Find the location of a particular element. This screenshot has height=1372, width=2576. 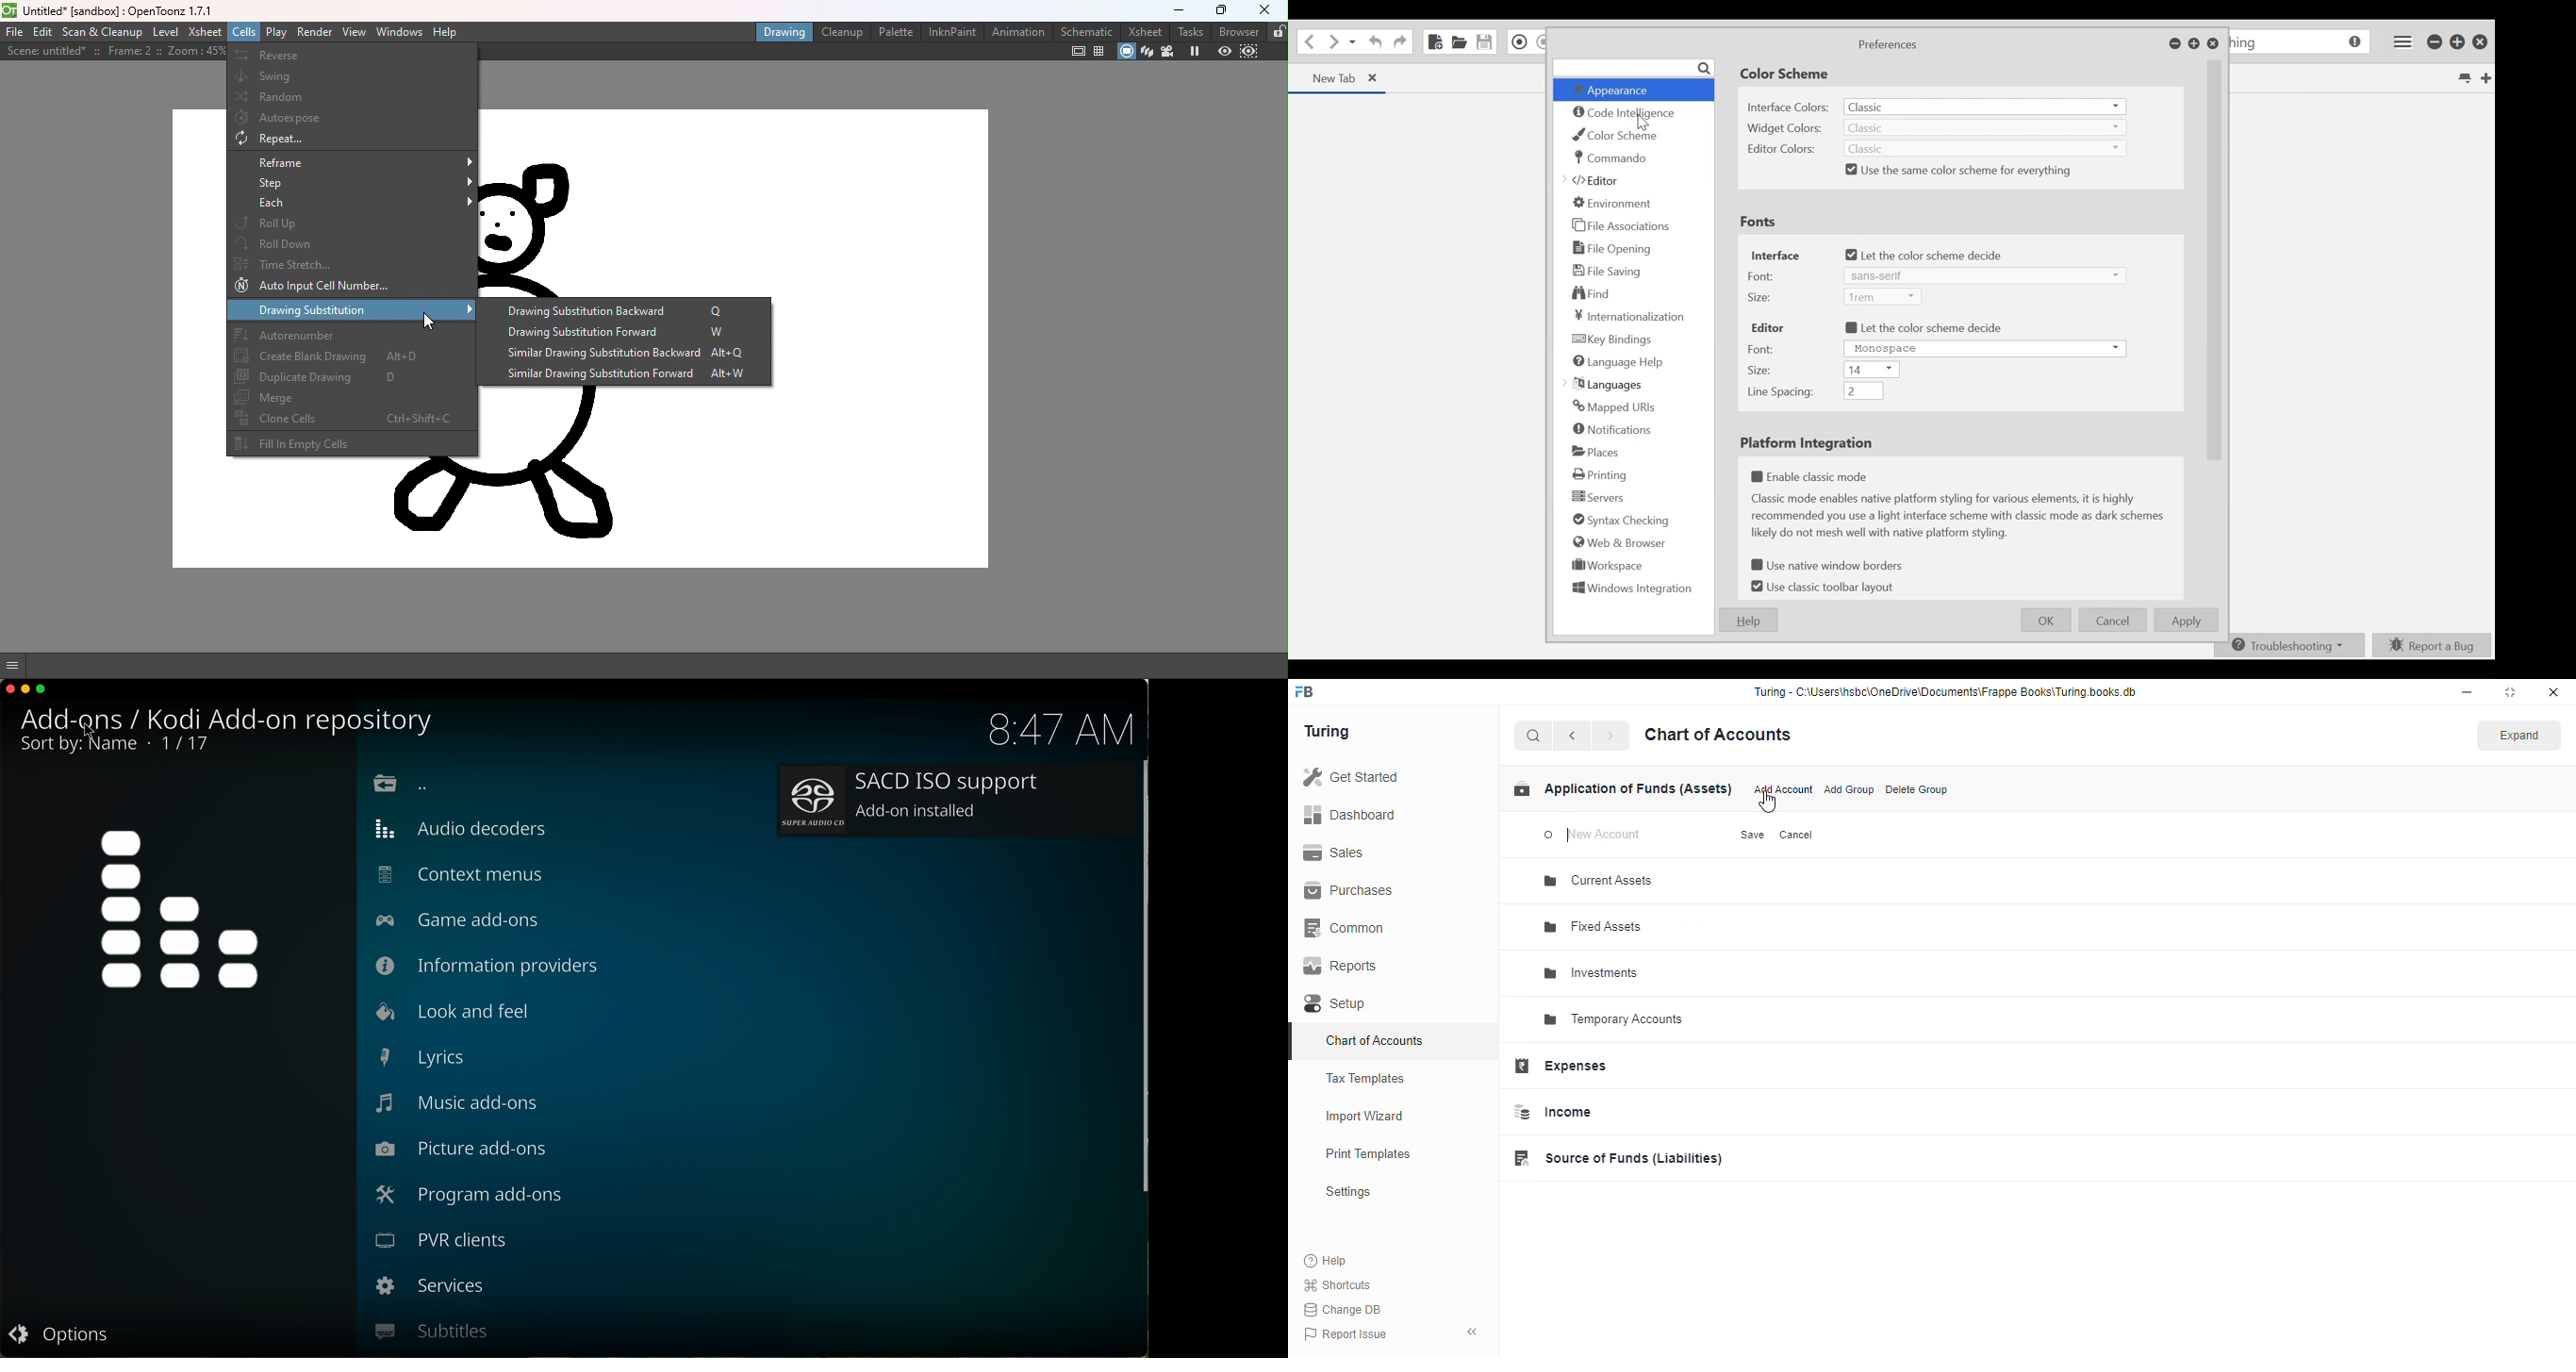

File is located at coordinates (12, 32).